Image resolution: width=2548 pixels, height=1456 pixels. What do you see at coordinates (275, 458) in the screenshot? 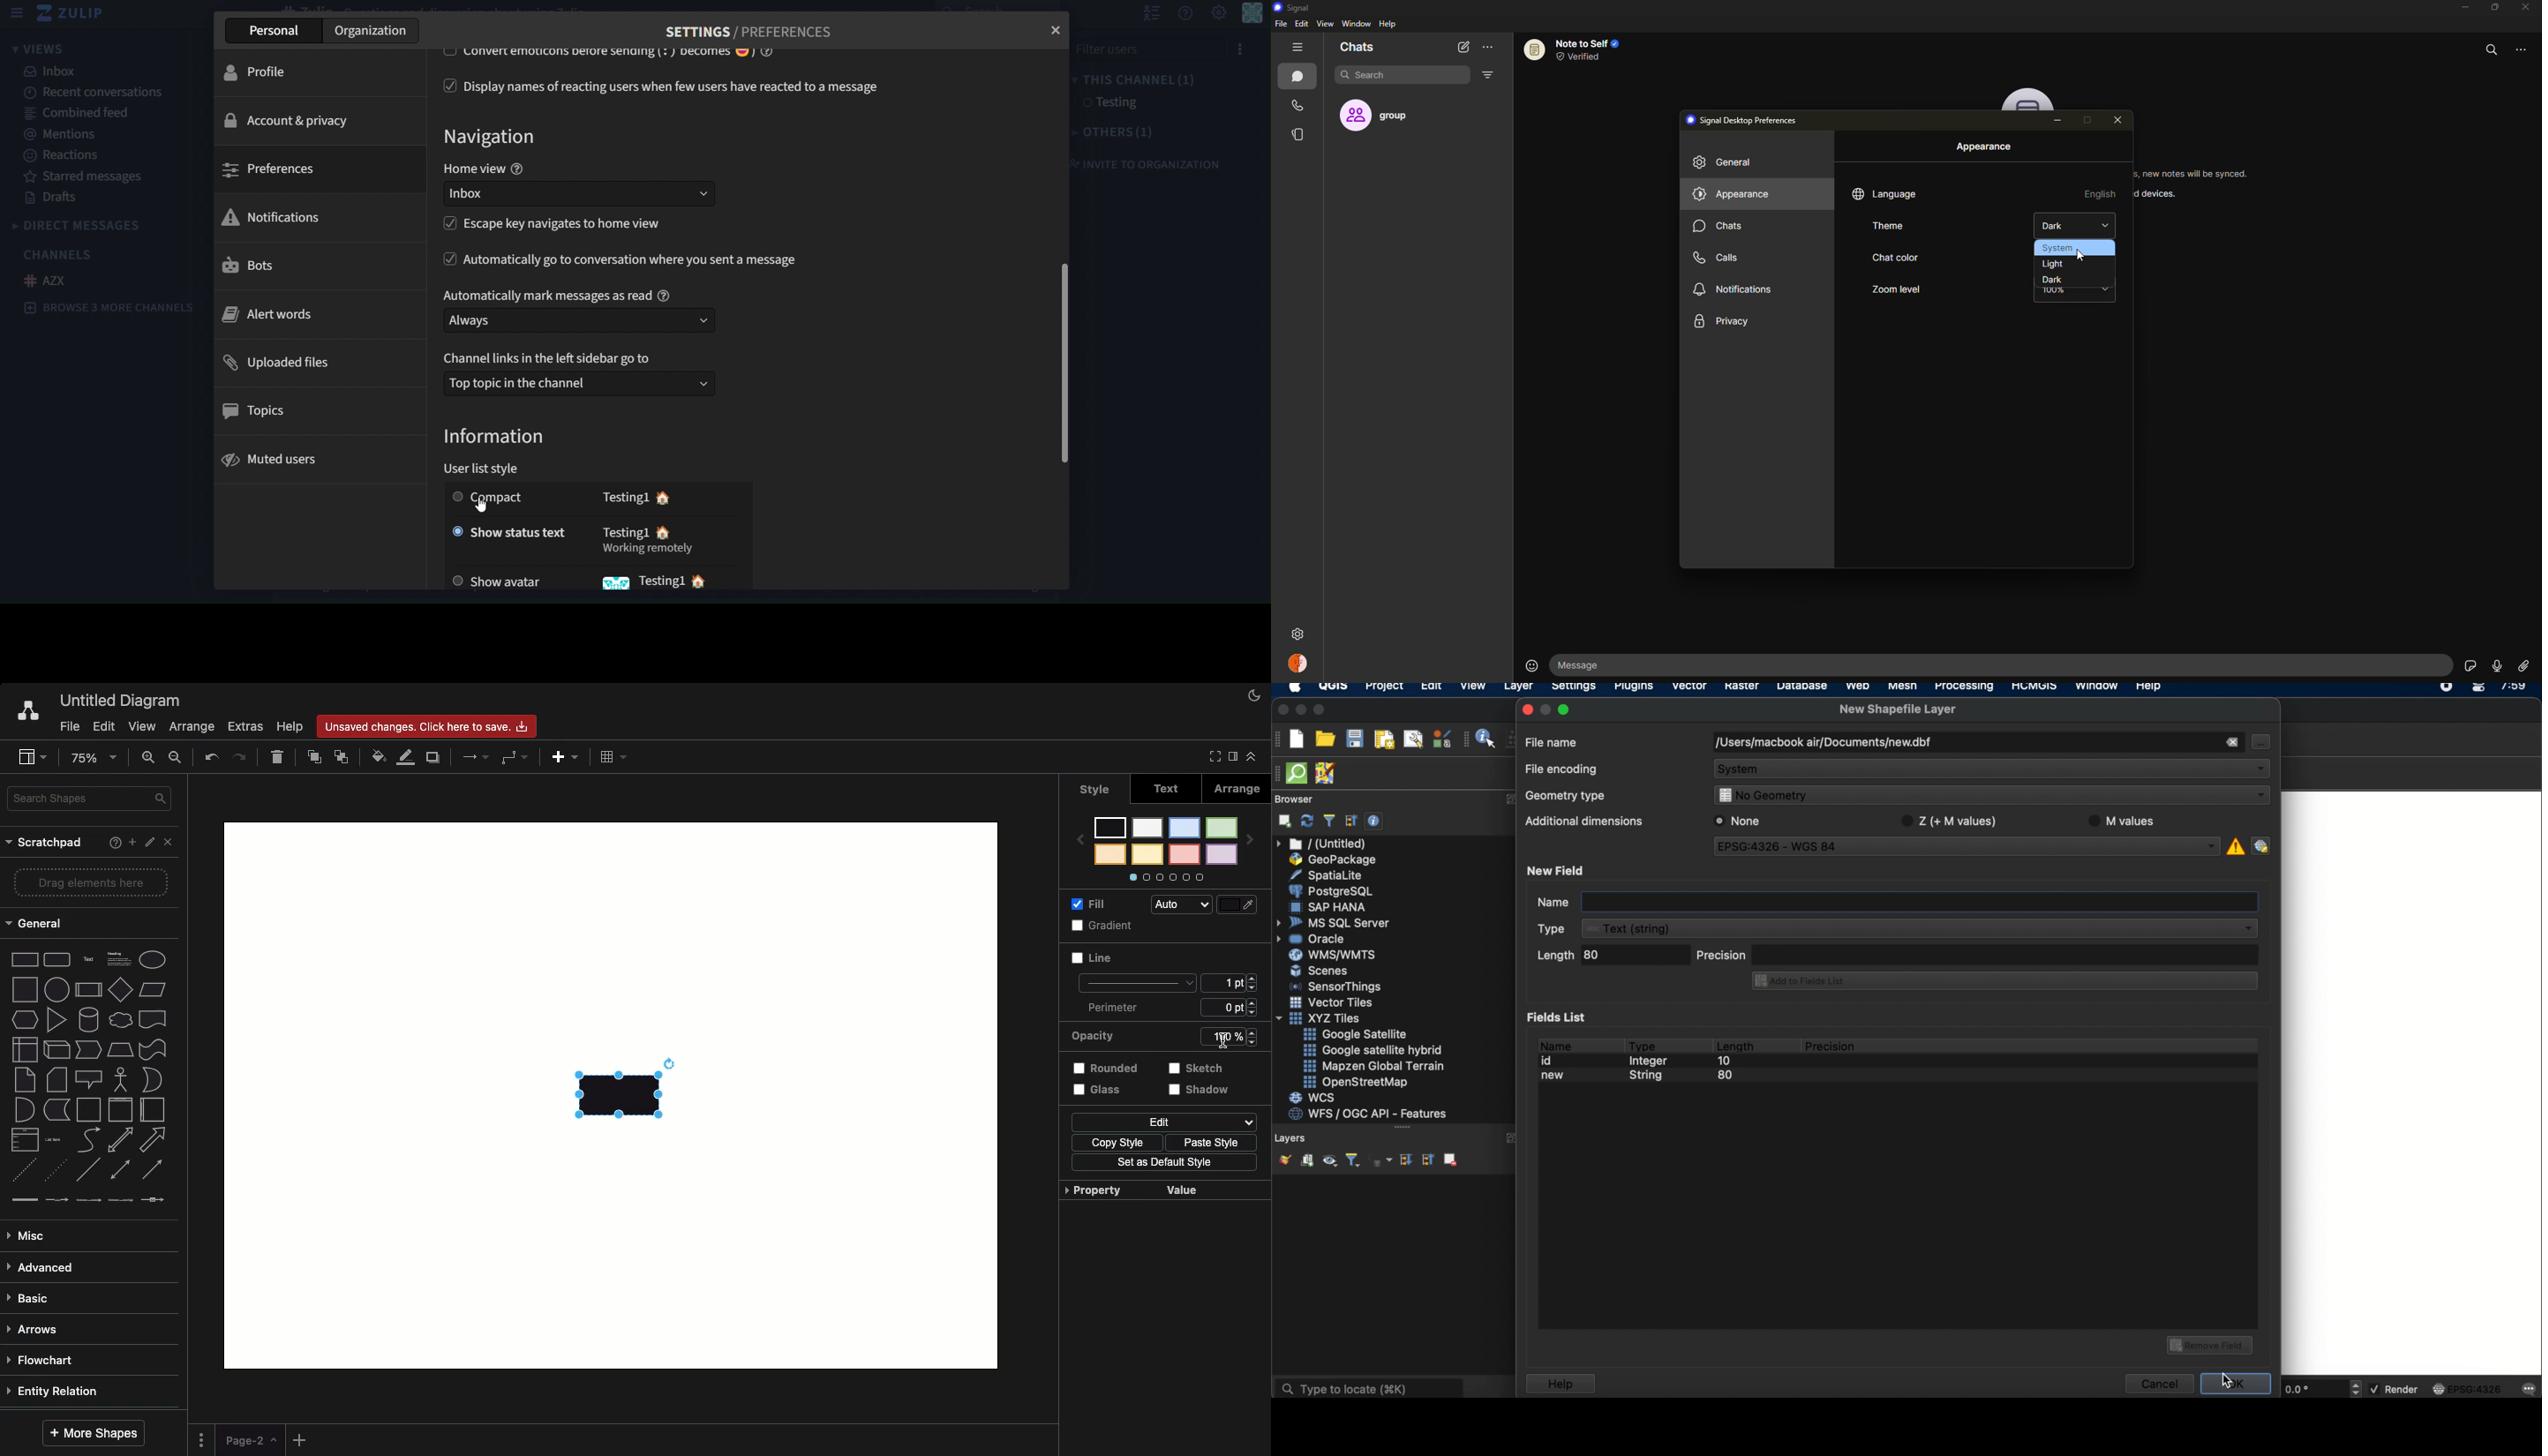
I see `muted users` at bounding box center [275, 458].